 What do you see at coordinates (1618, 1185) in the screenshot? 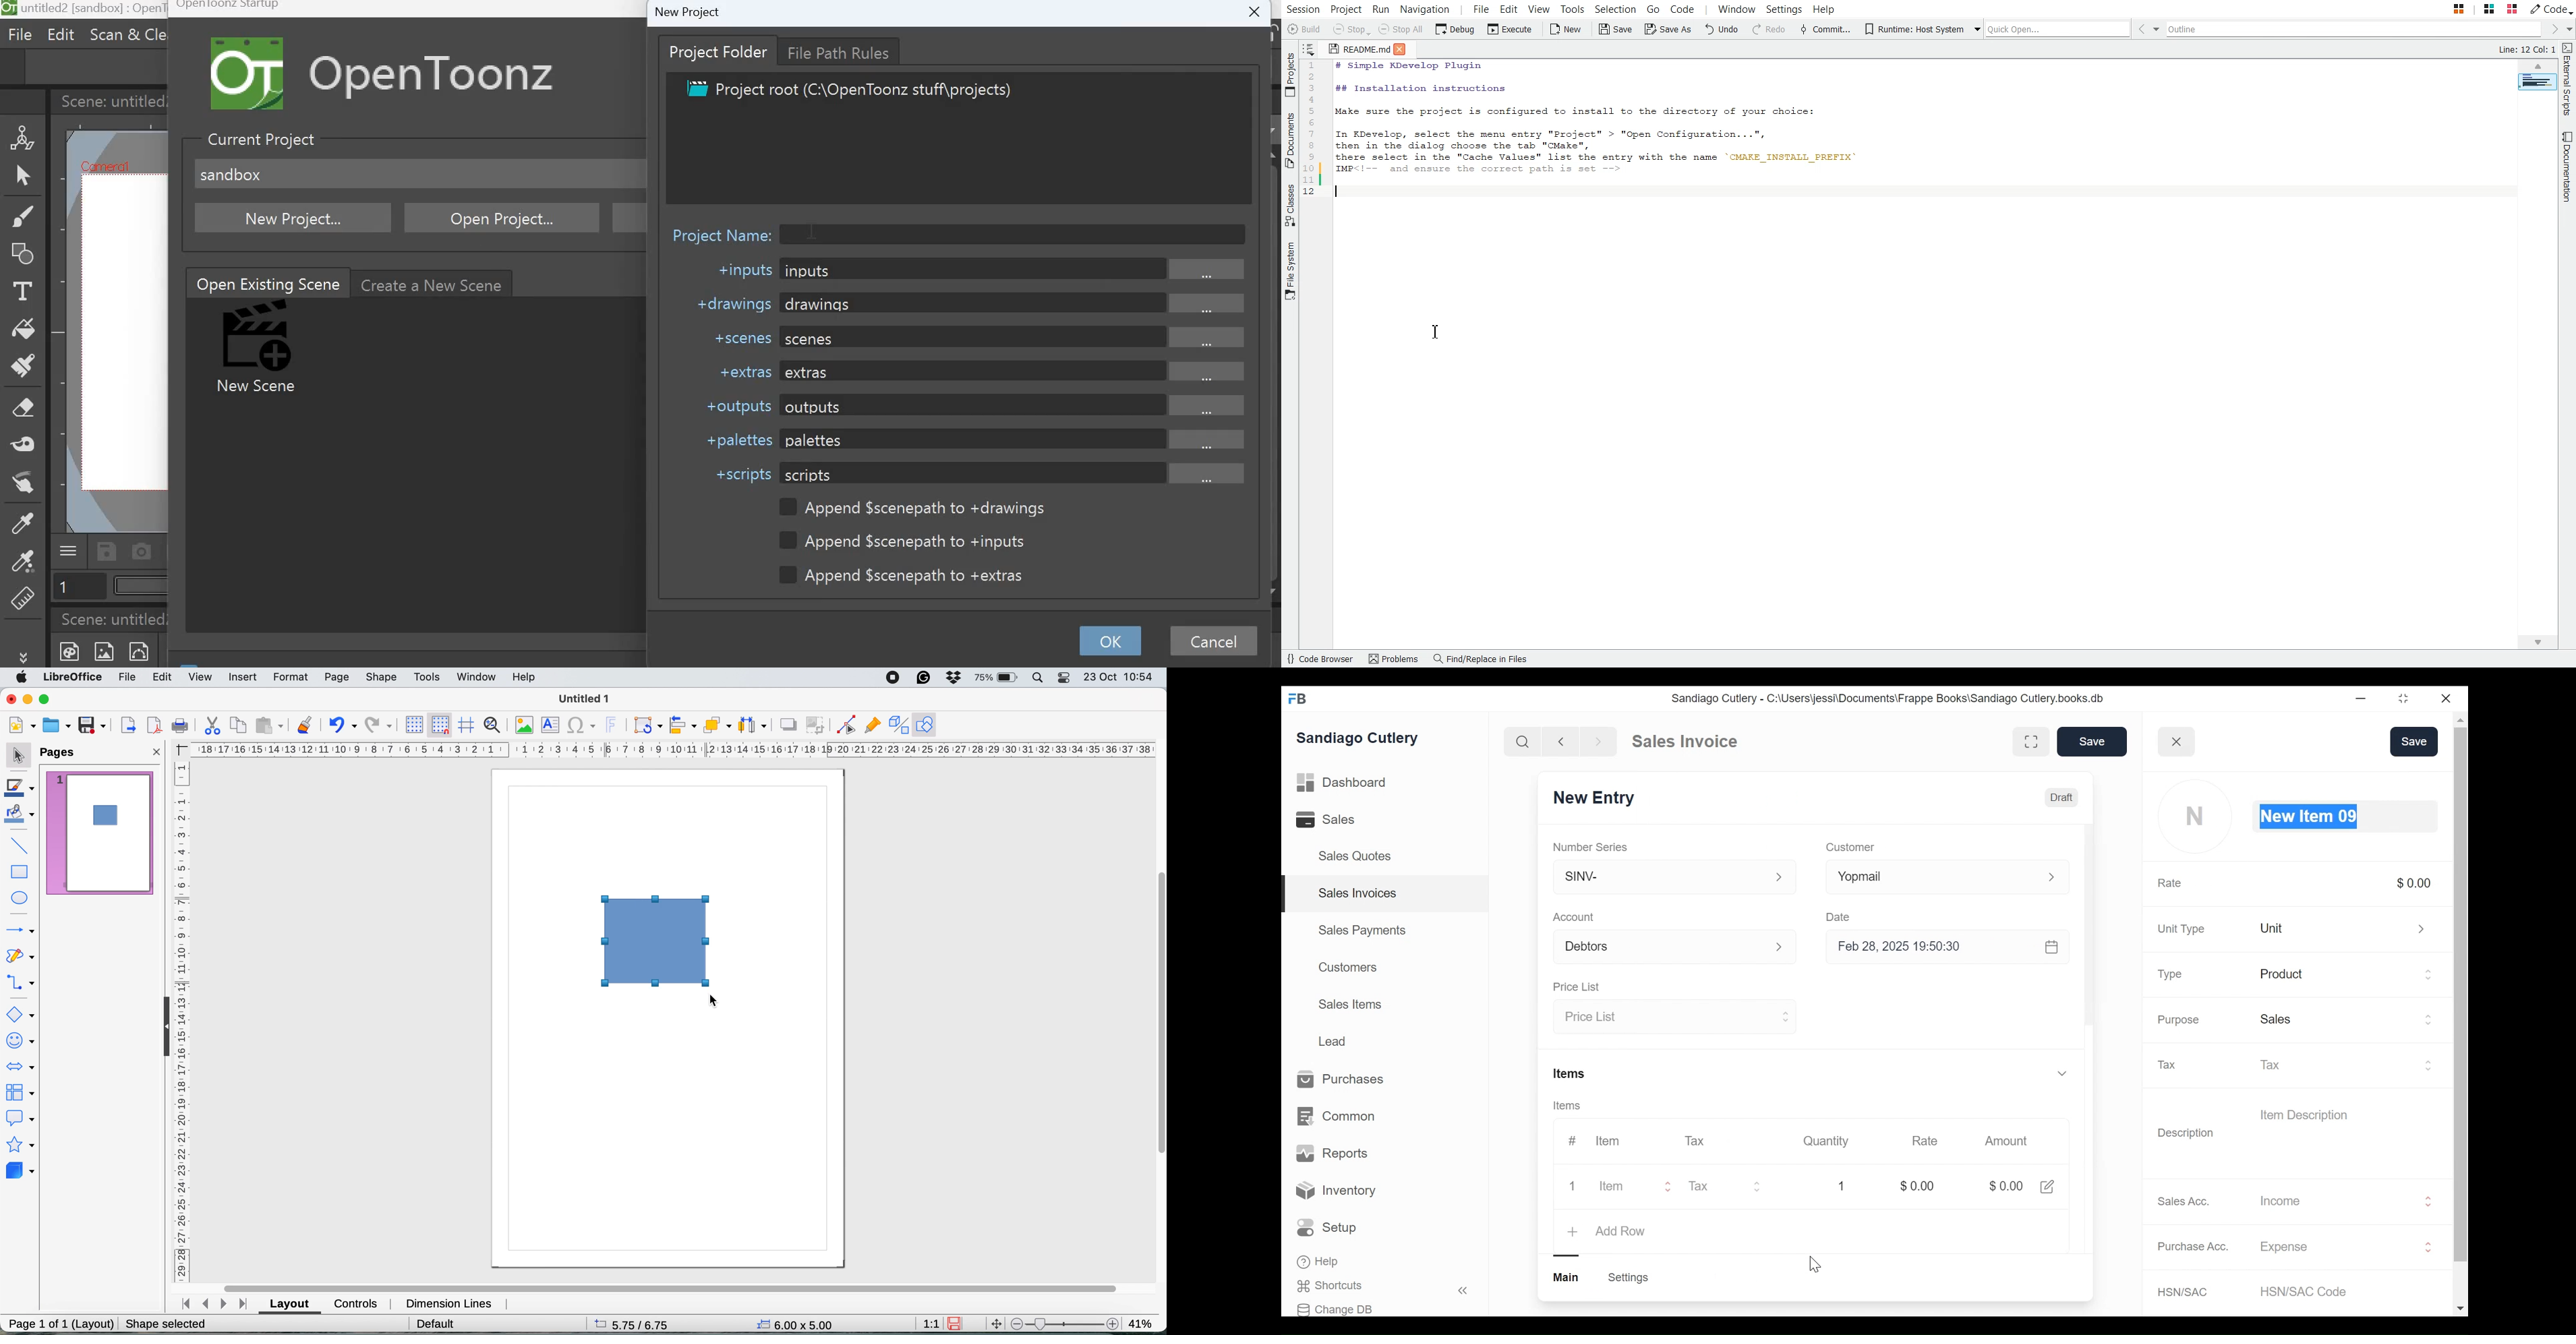
I see `Item ` at bounding box center [1618, 1185].